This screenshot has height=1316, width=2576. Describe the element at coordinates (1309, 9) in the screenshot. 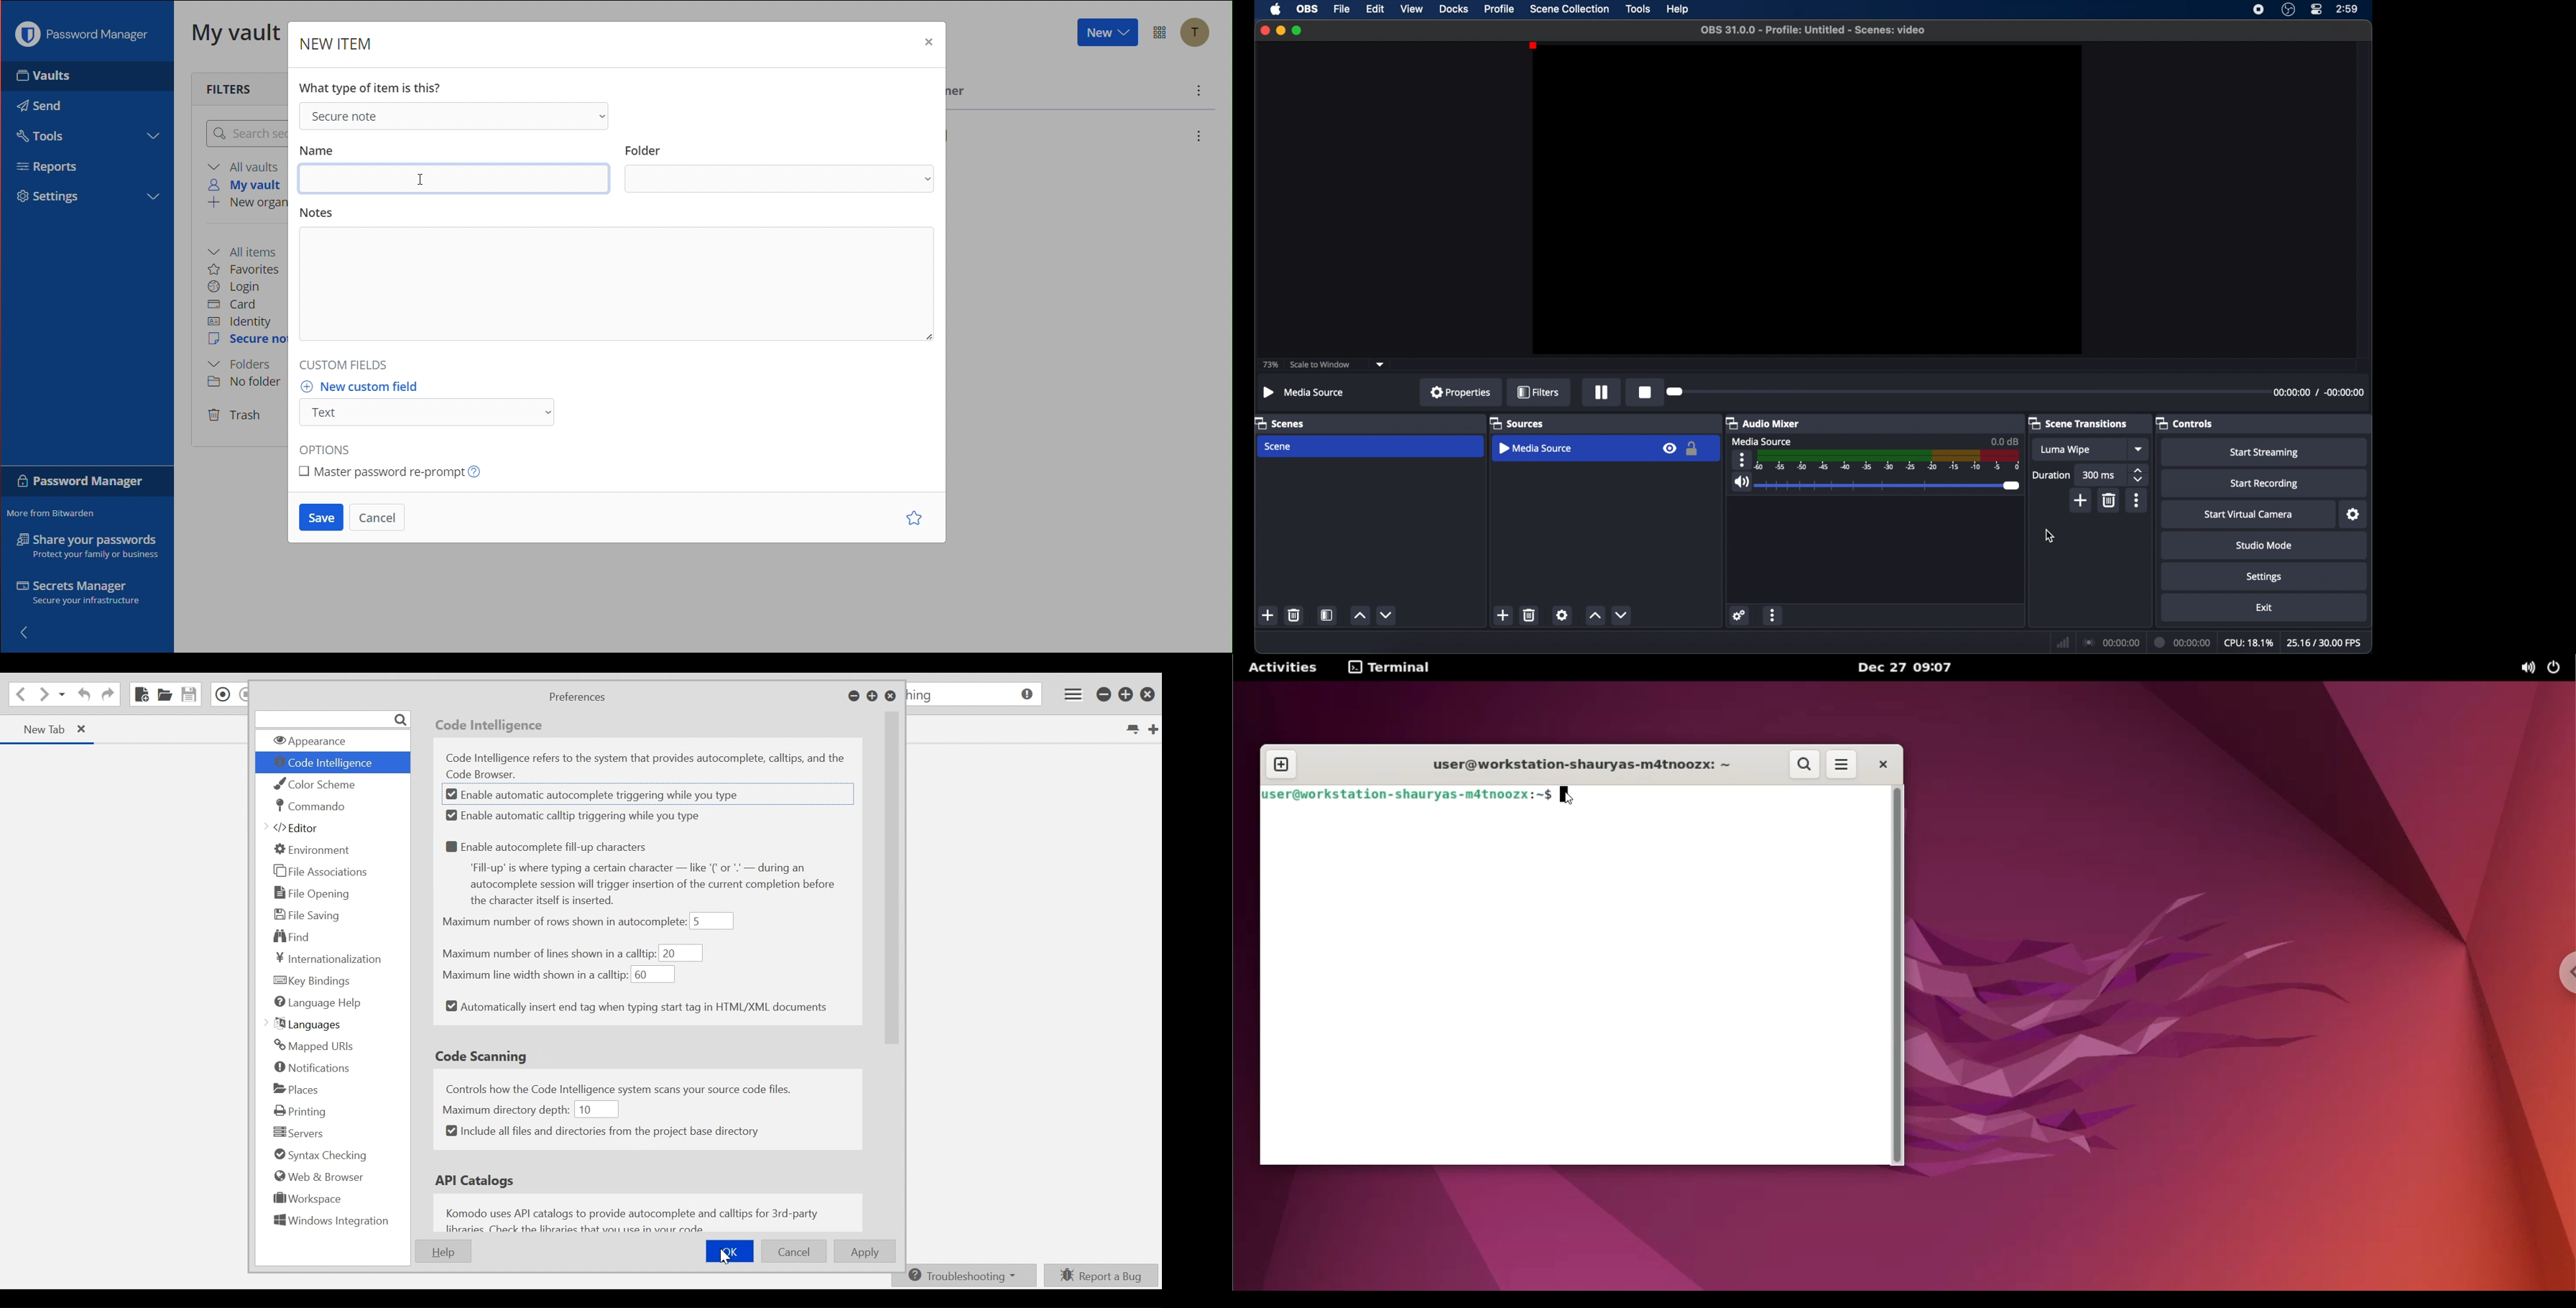

I see `ob` at that location.